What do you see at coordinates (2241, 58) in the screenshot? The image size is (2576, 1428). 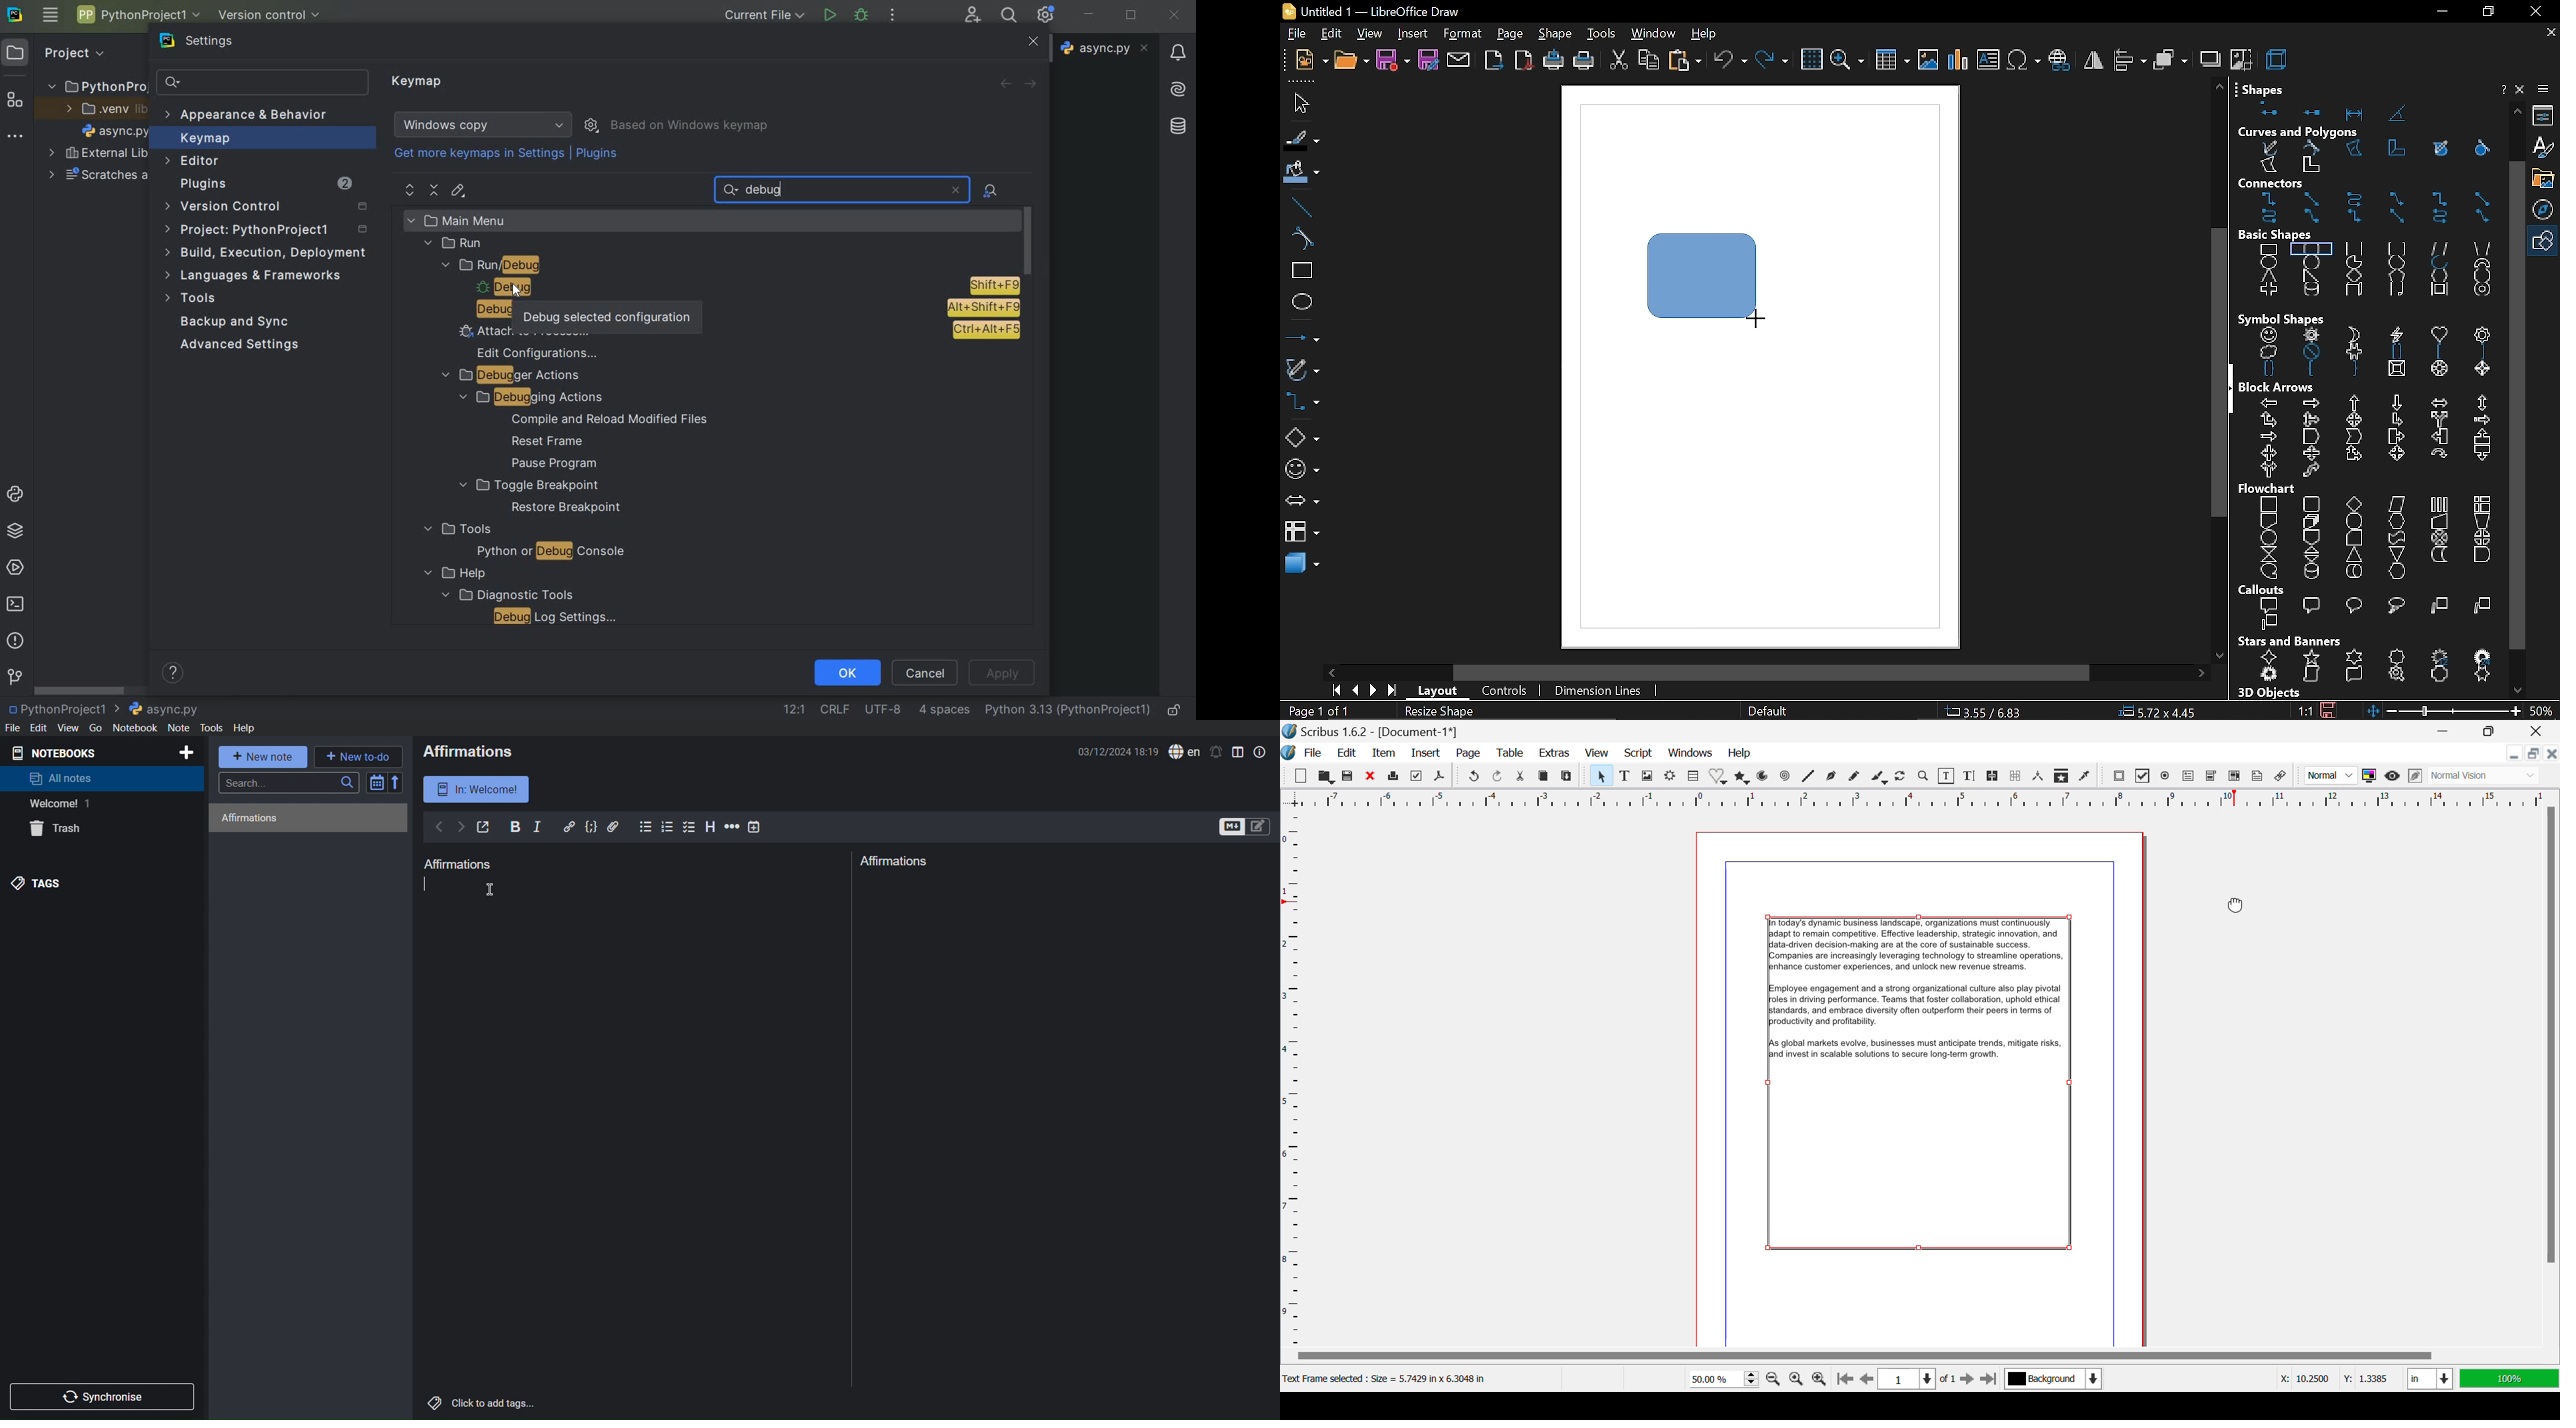 I see `crop` at bounding box center [2241, 58].